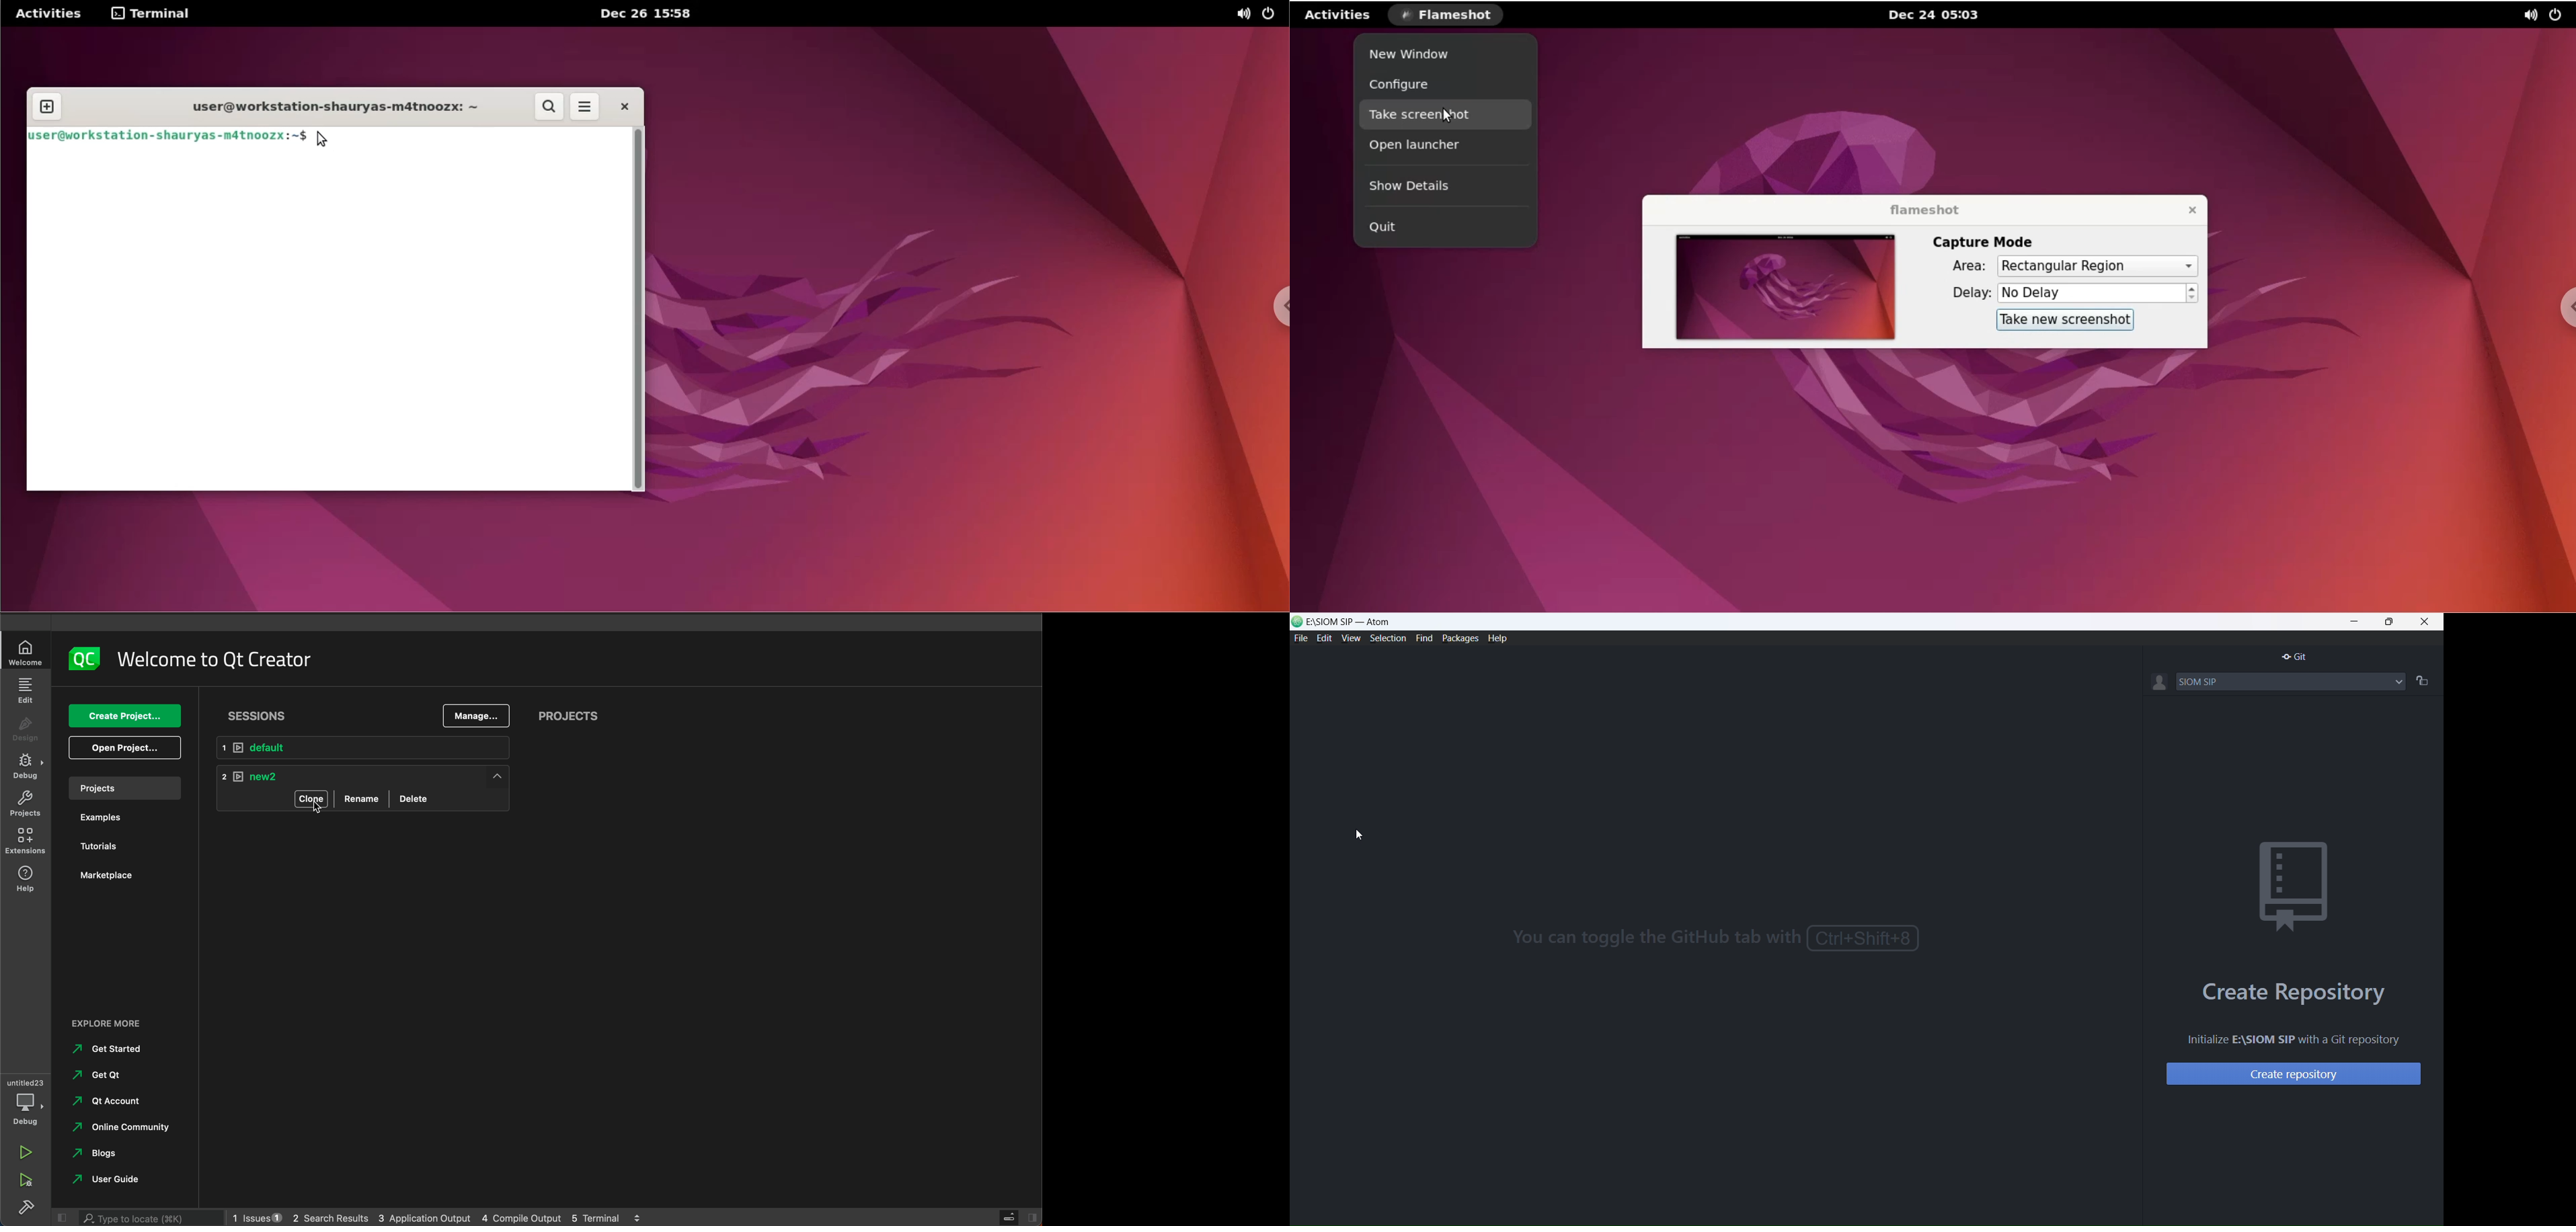 This screenshot has width=2576, height=1232. Describe the element at coordinates (2098, 266) in the screenshot. I see `area options` at that location.